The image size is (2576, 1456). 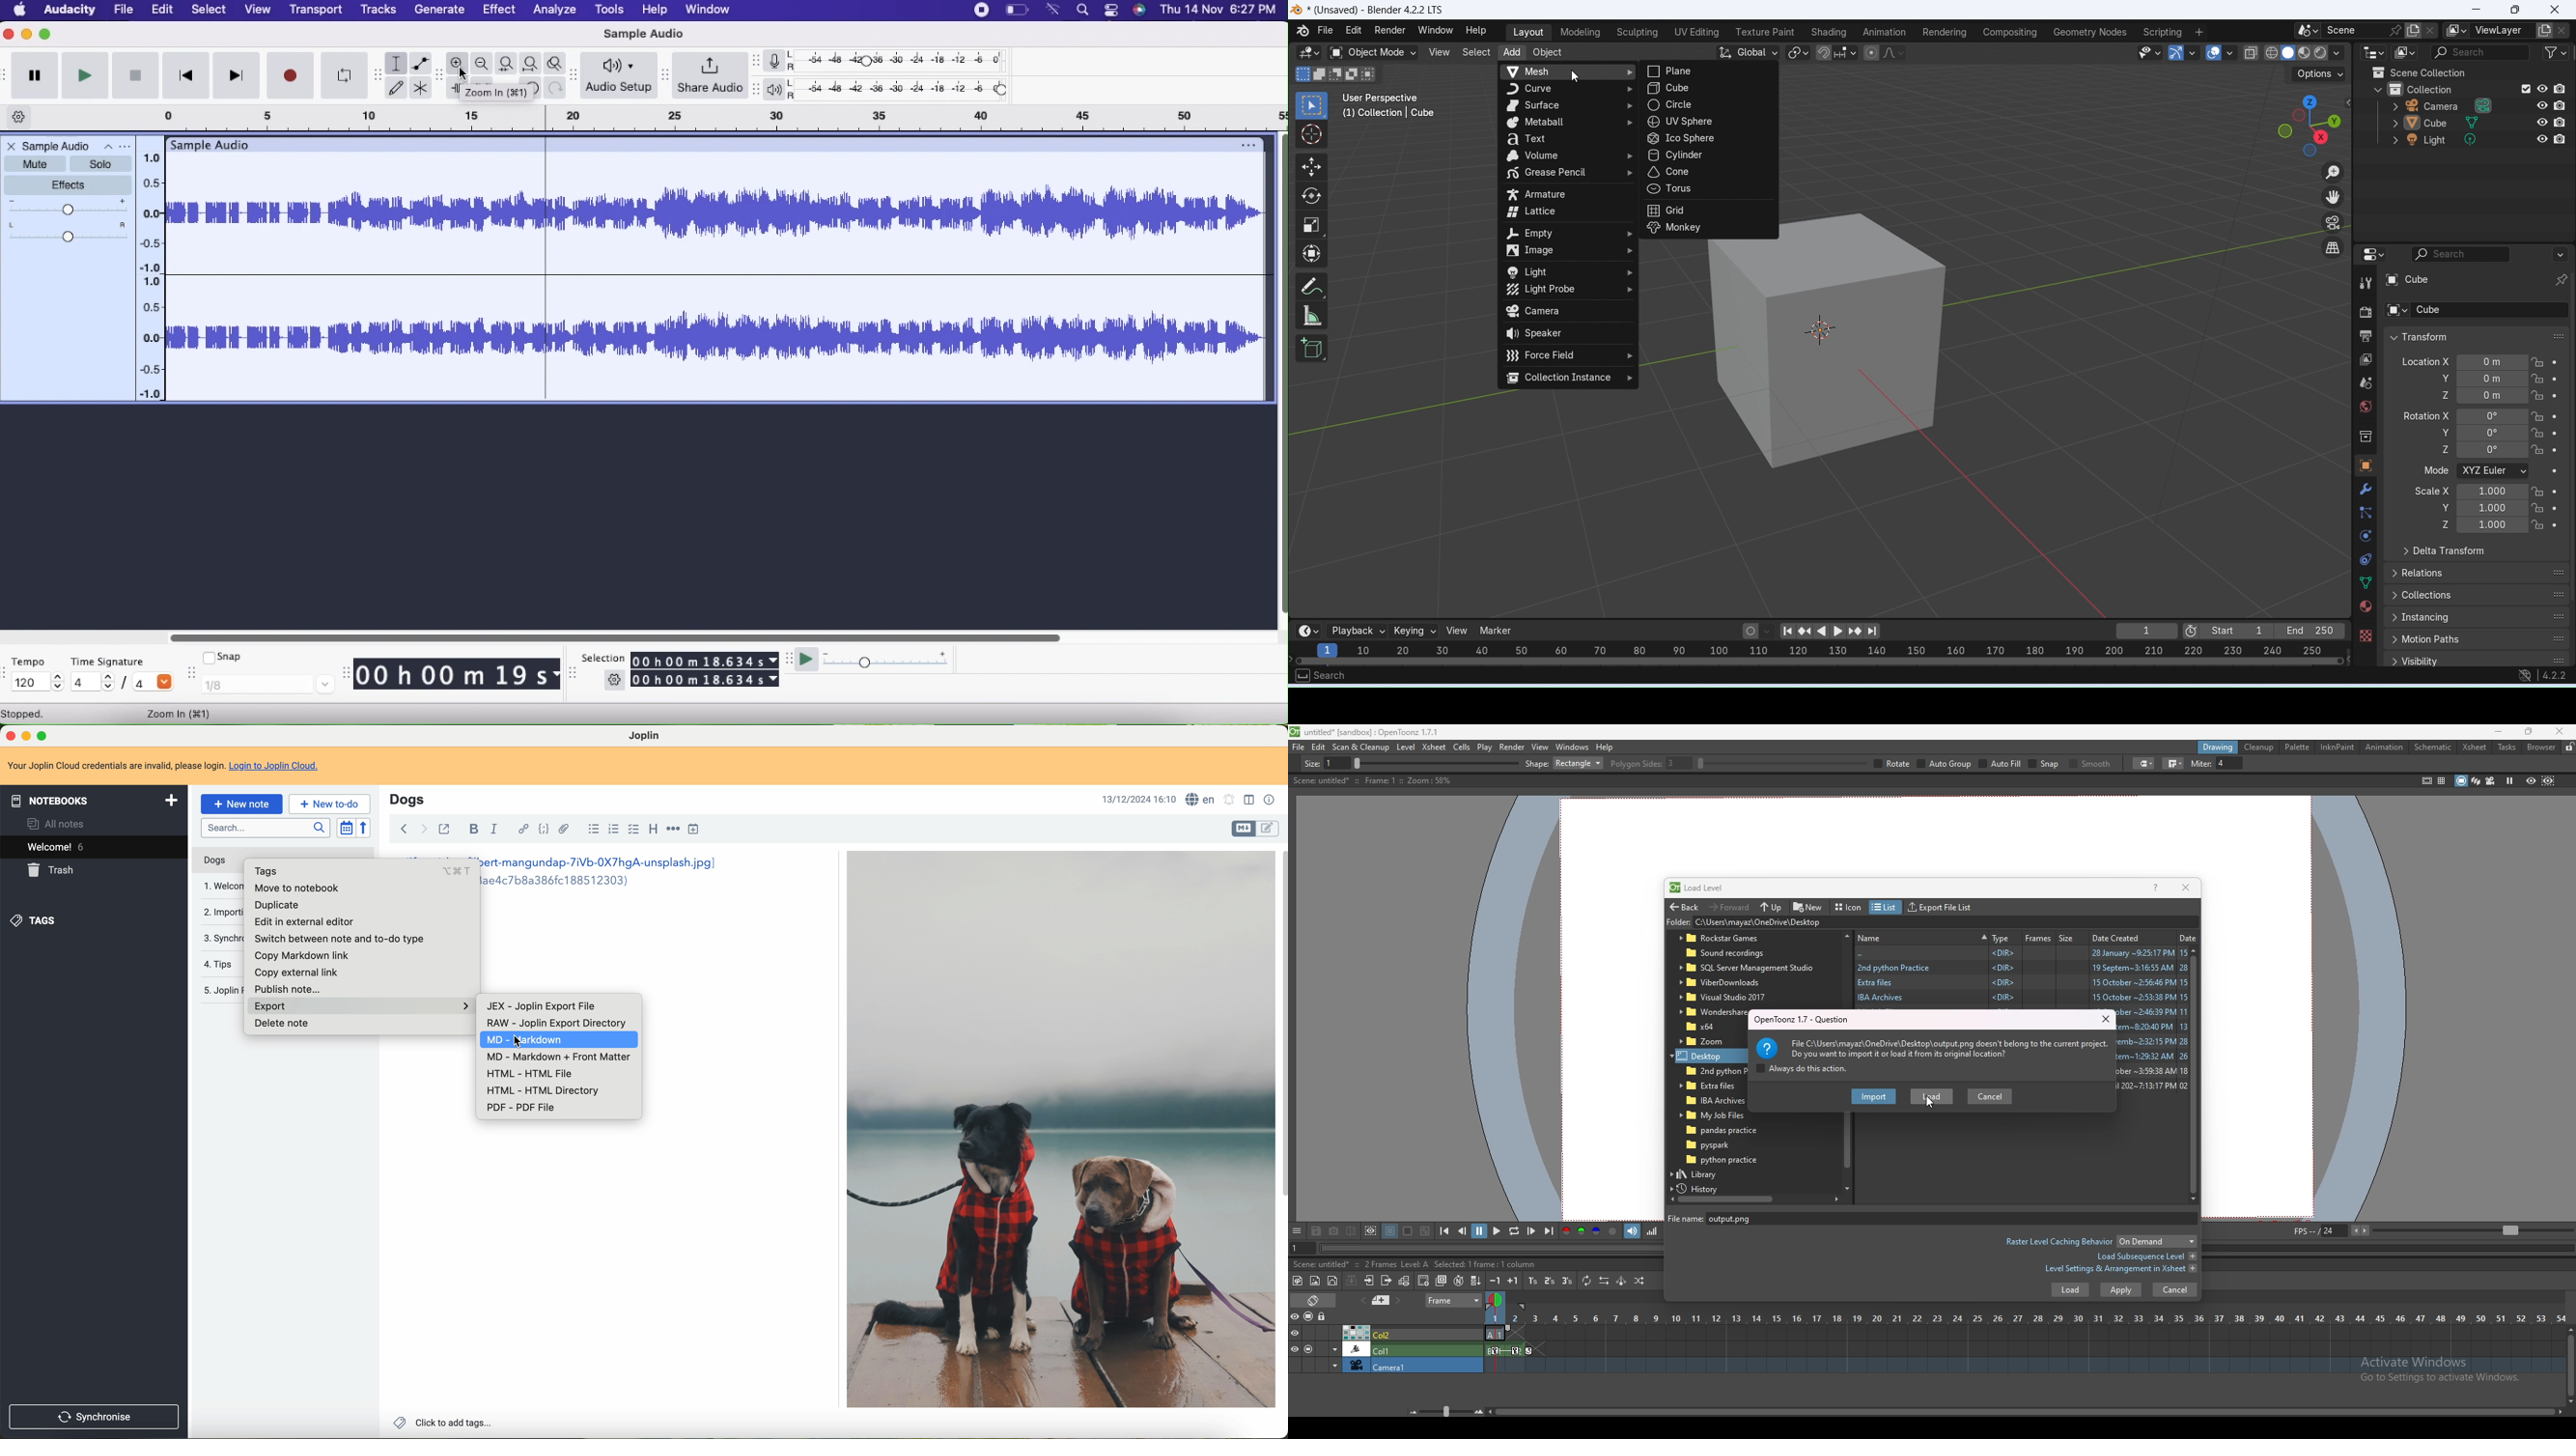 What do you see at coordinates (2405, 53) in the screenshot?
I see `Display mode` at bounding box center [2405, 53].